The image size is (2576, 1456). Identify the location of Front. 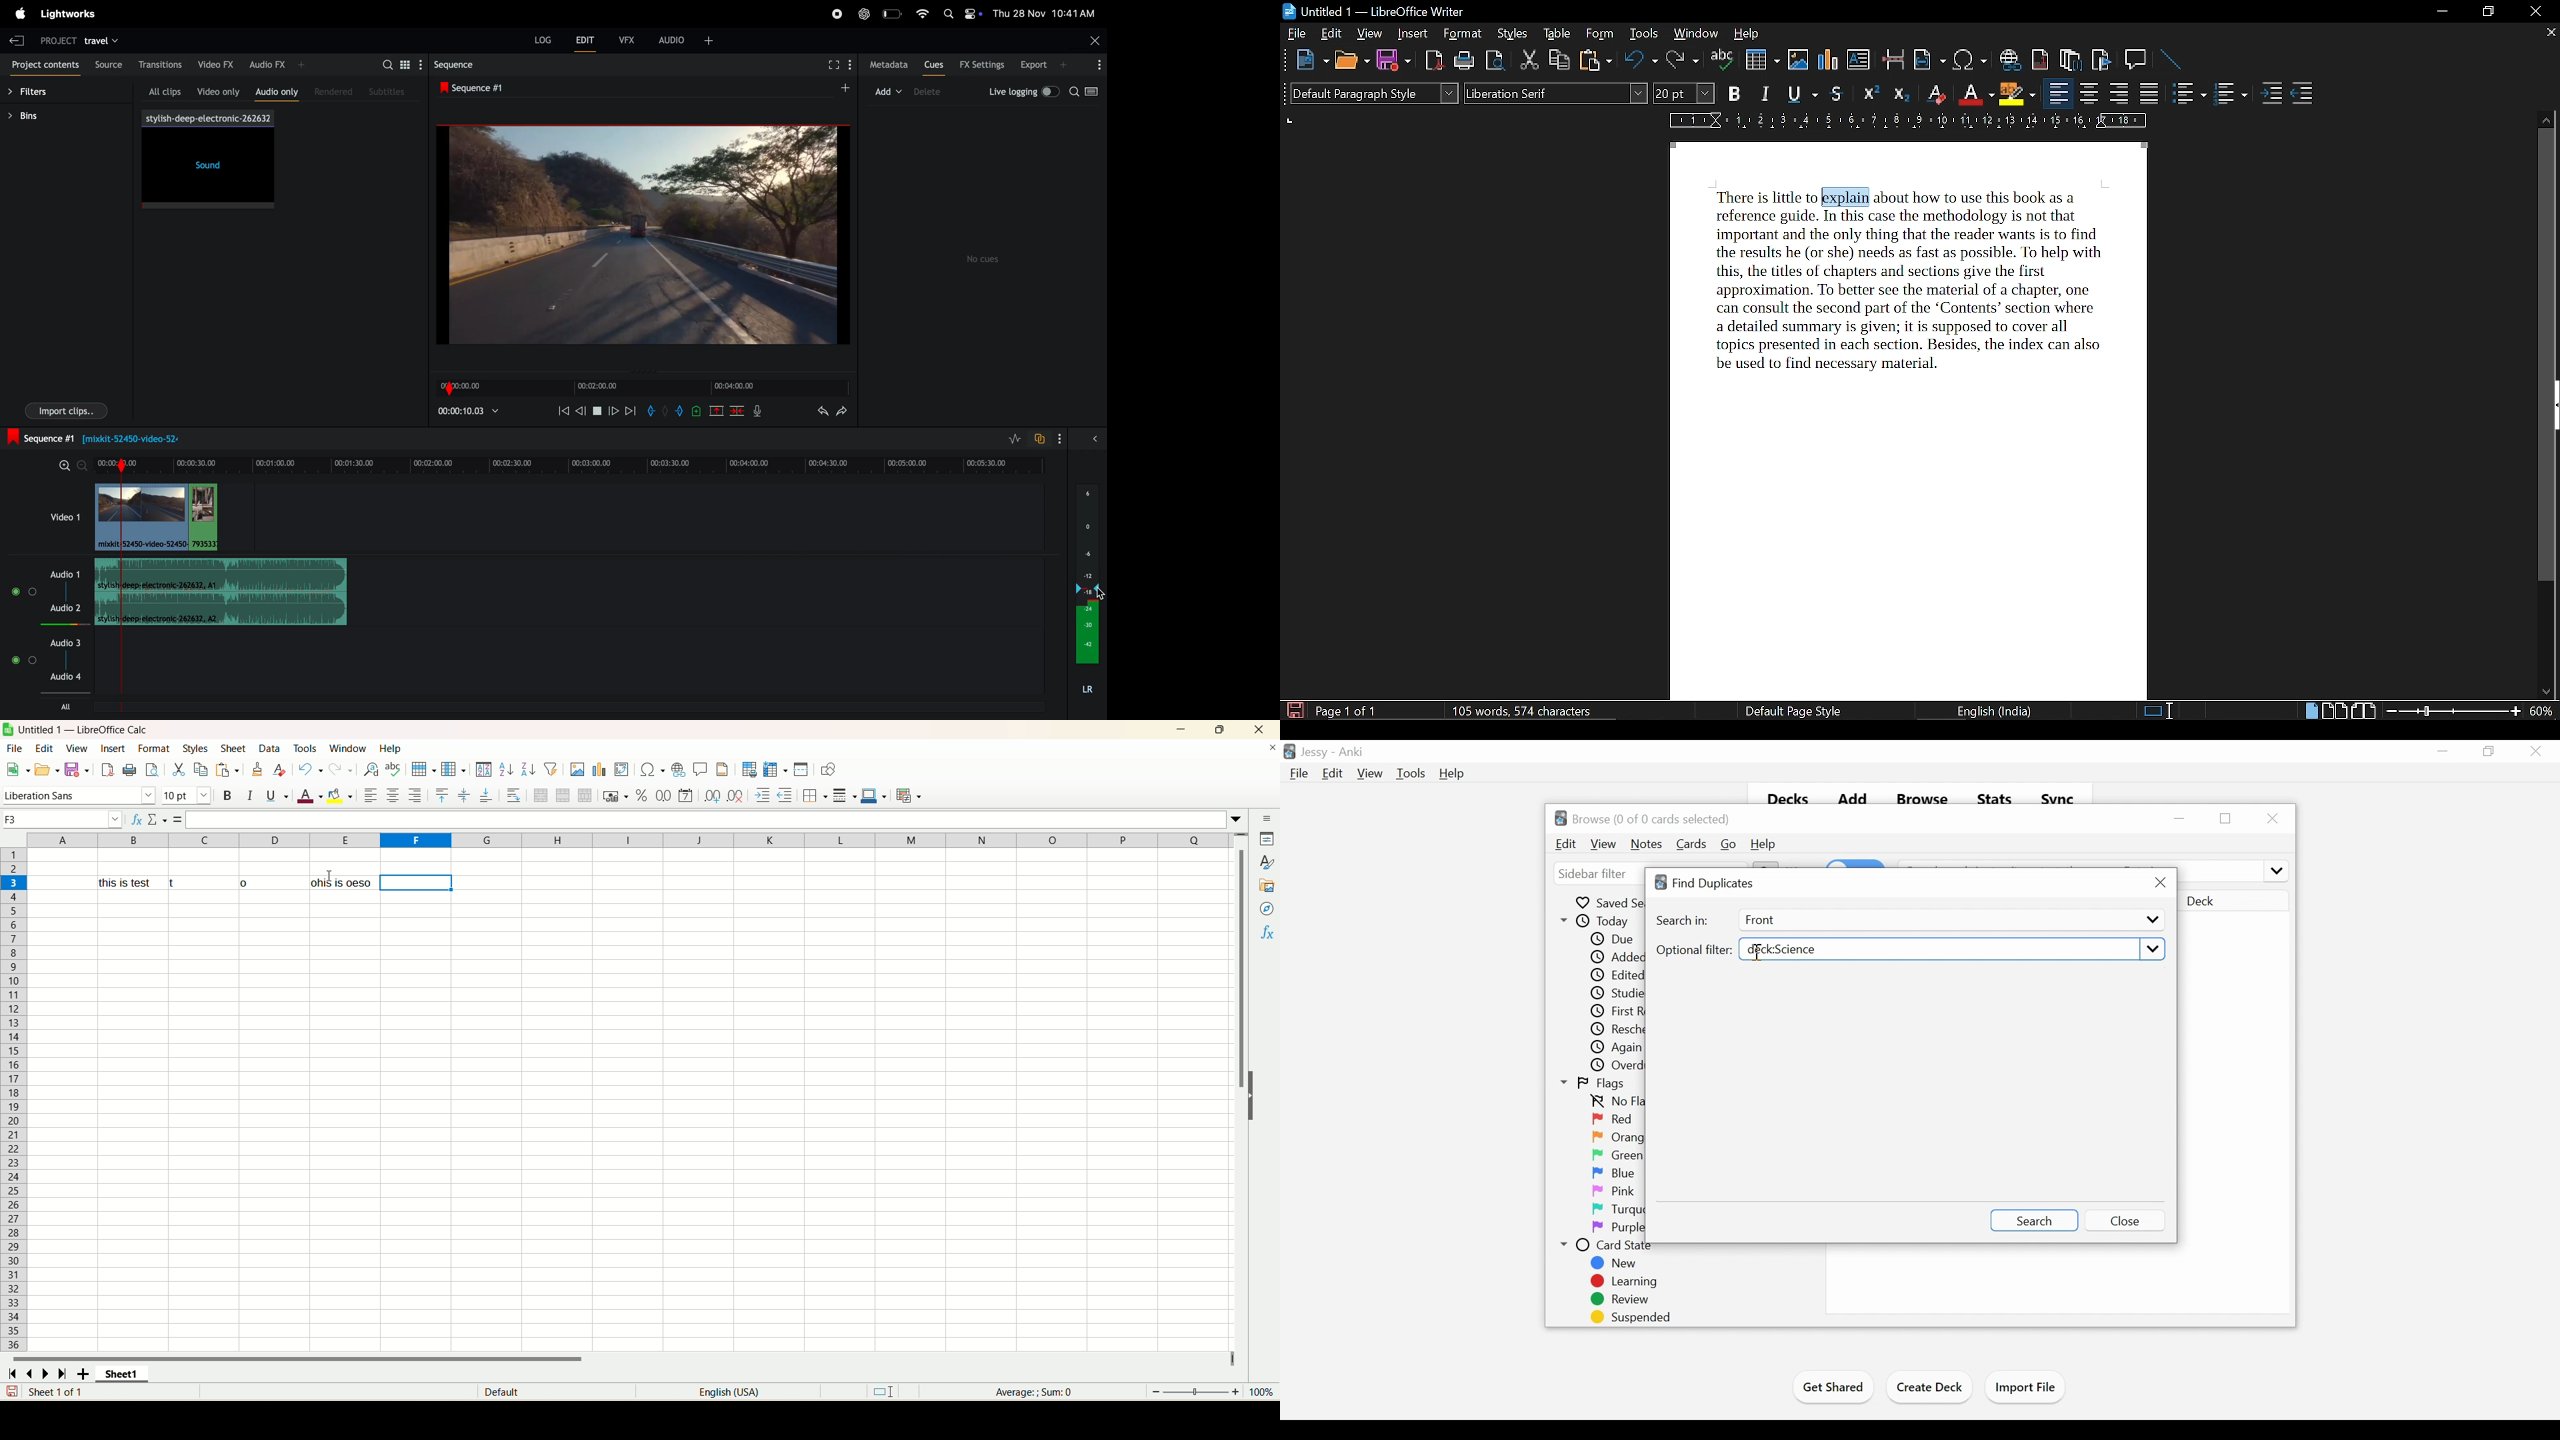
(1949, 920).